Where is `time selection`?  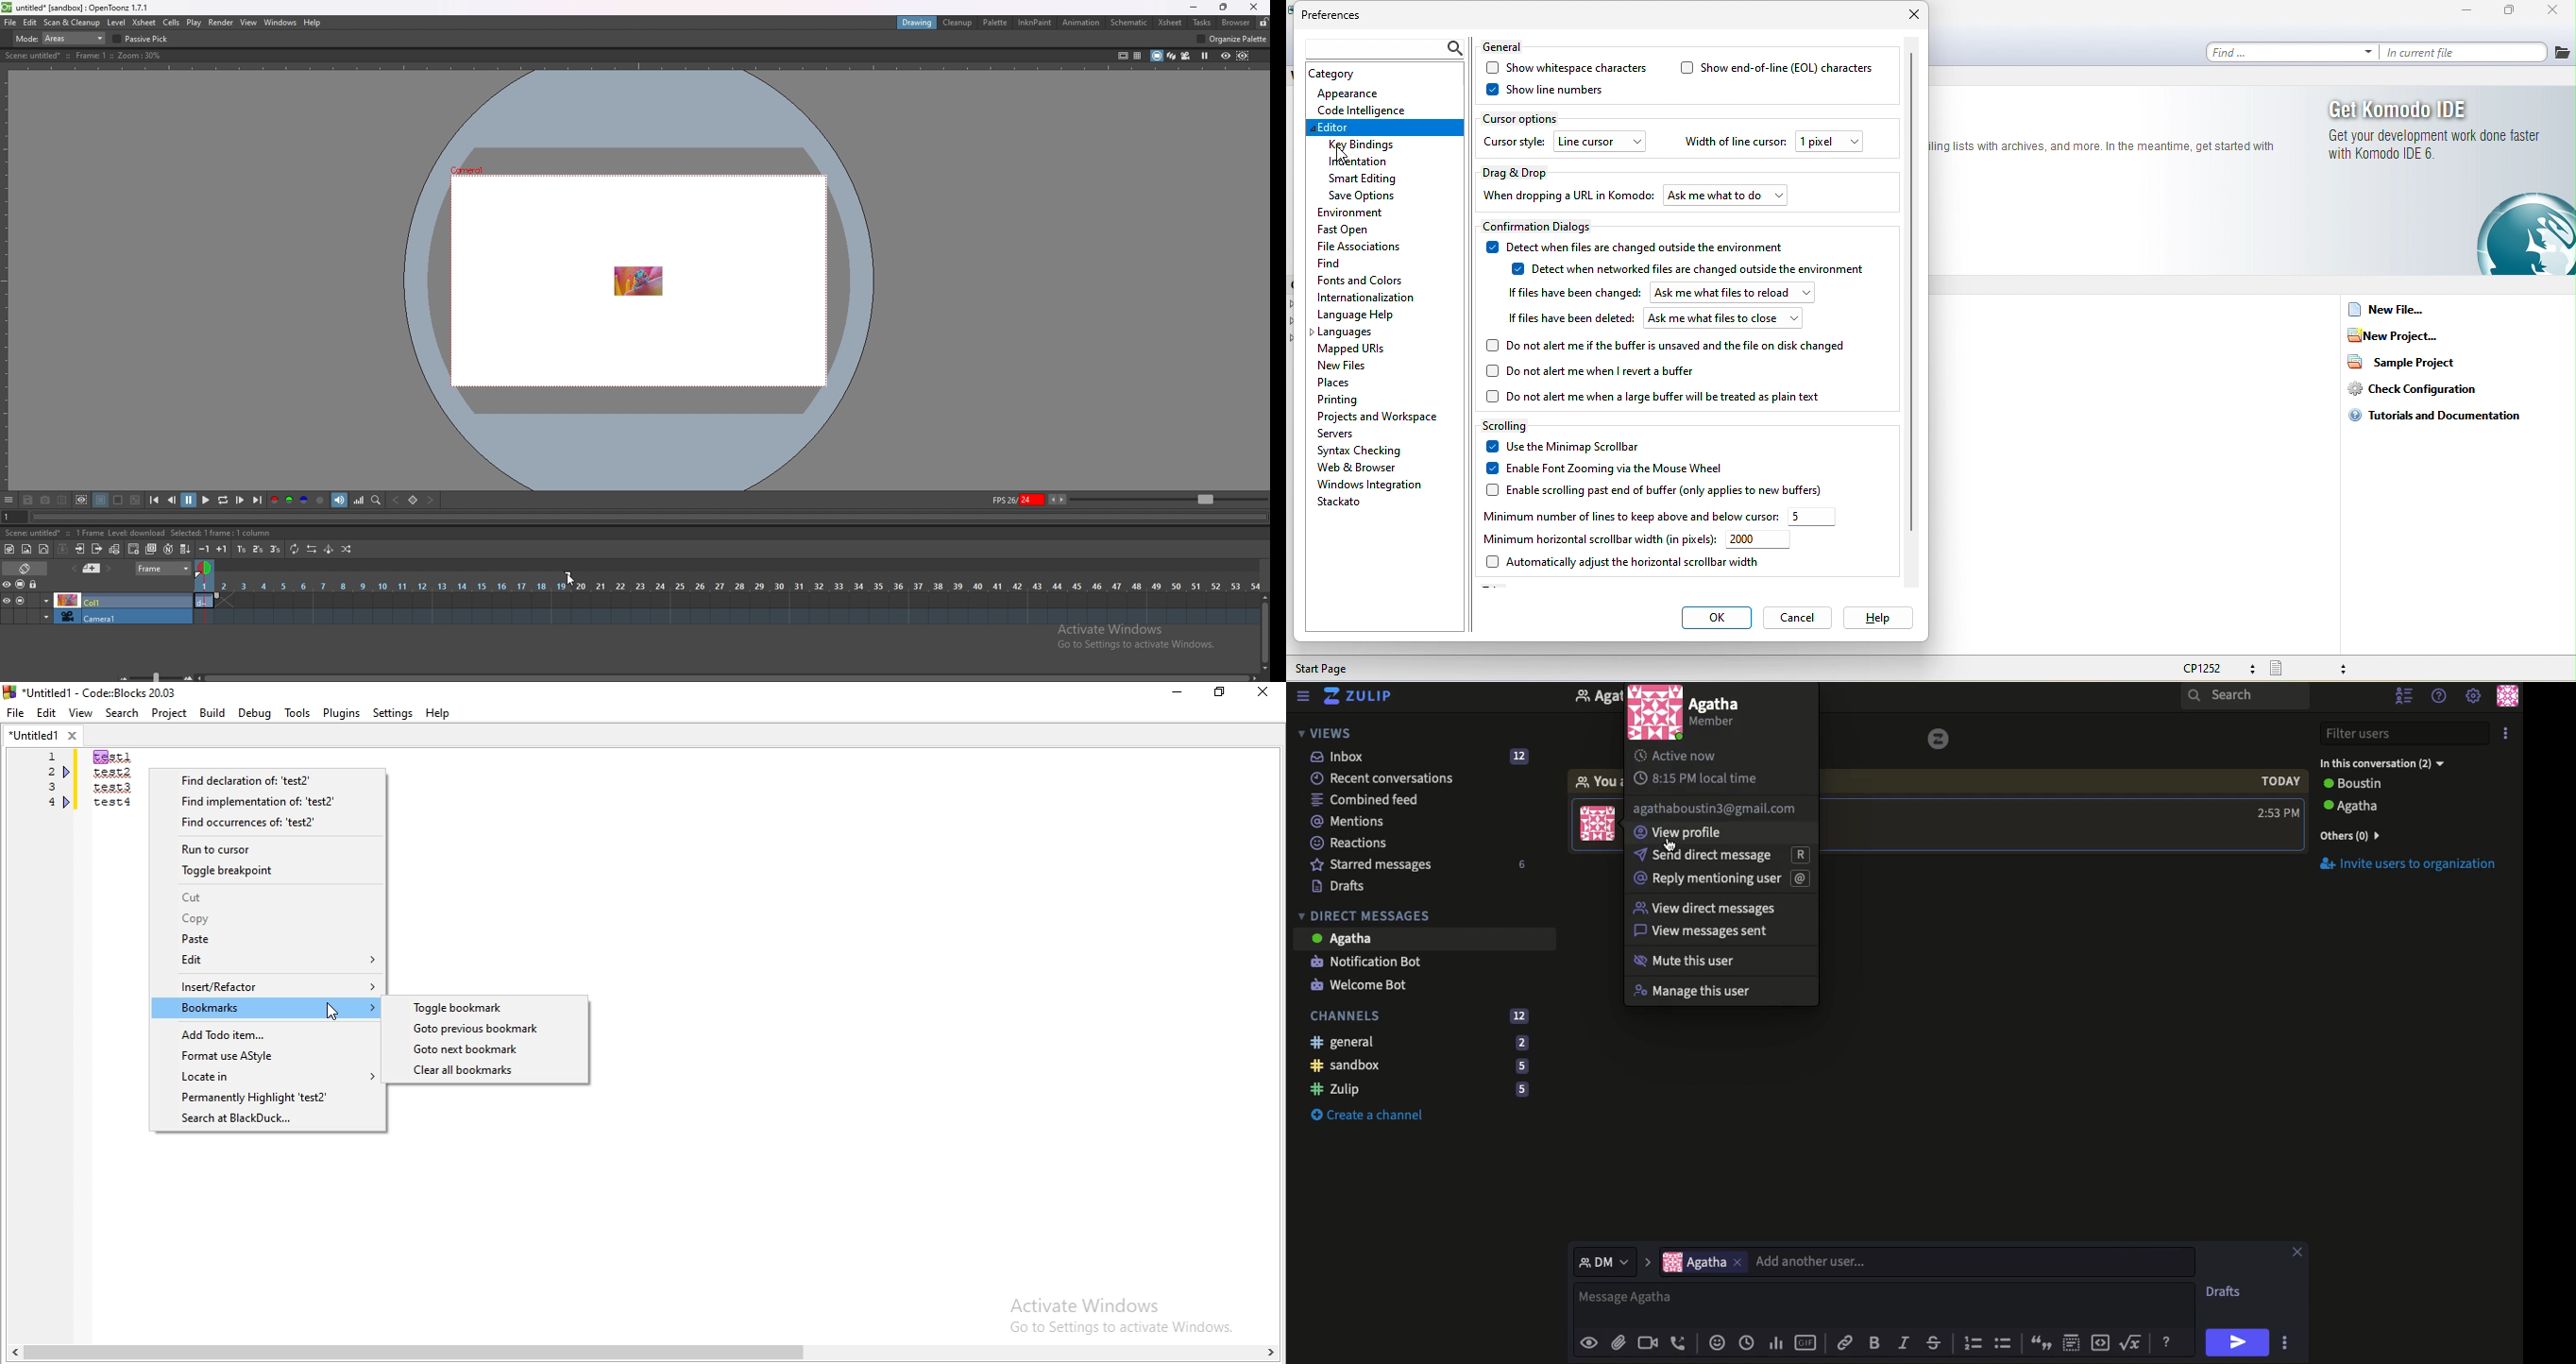
time selection is located at coordinates (204, 567).